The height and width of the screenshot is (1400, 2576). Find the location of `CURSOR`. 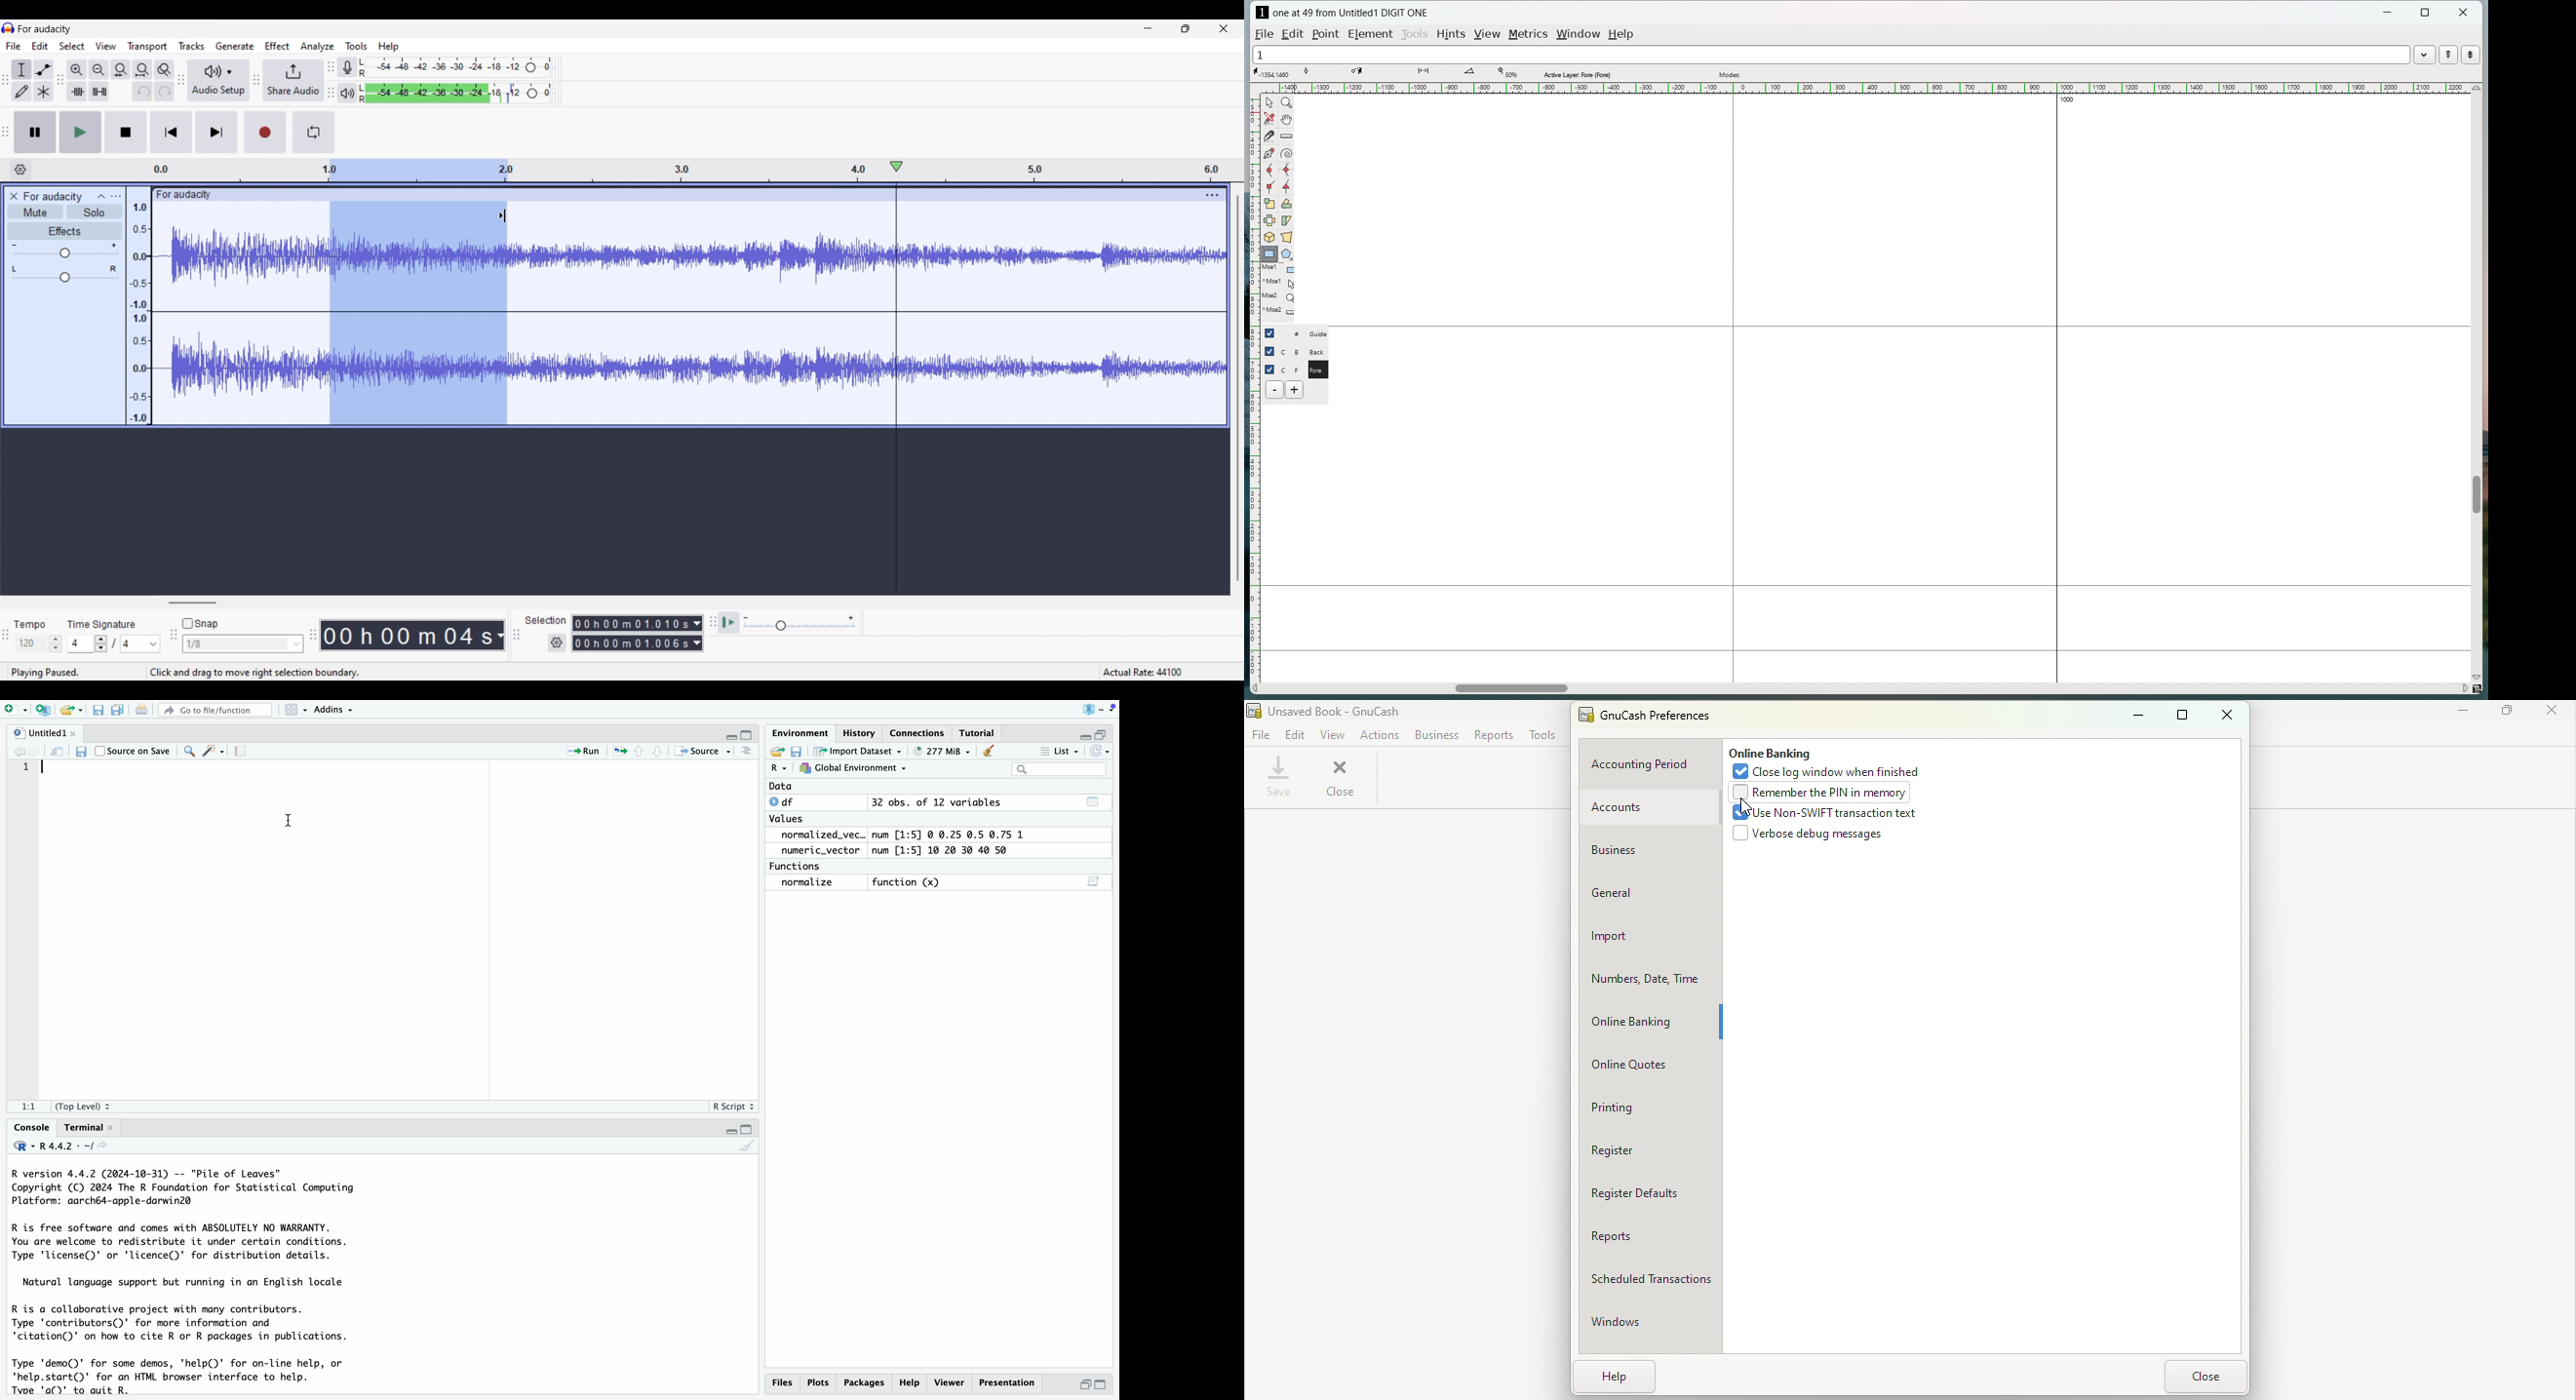

CURSOR is located at coordinates (290, 817).